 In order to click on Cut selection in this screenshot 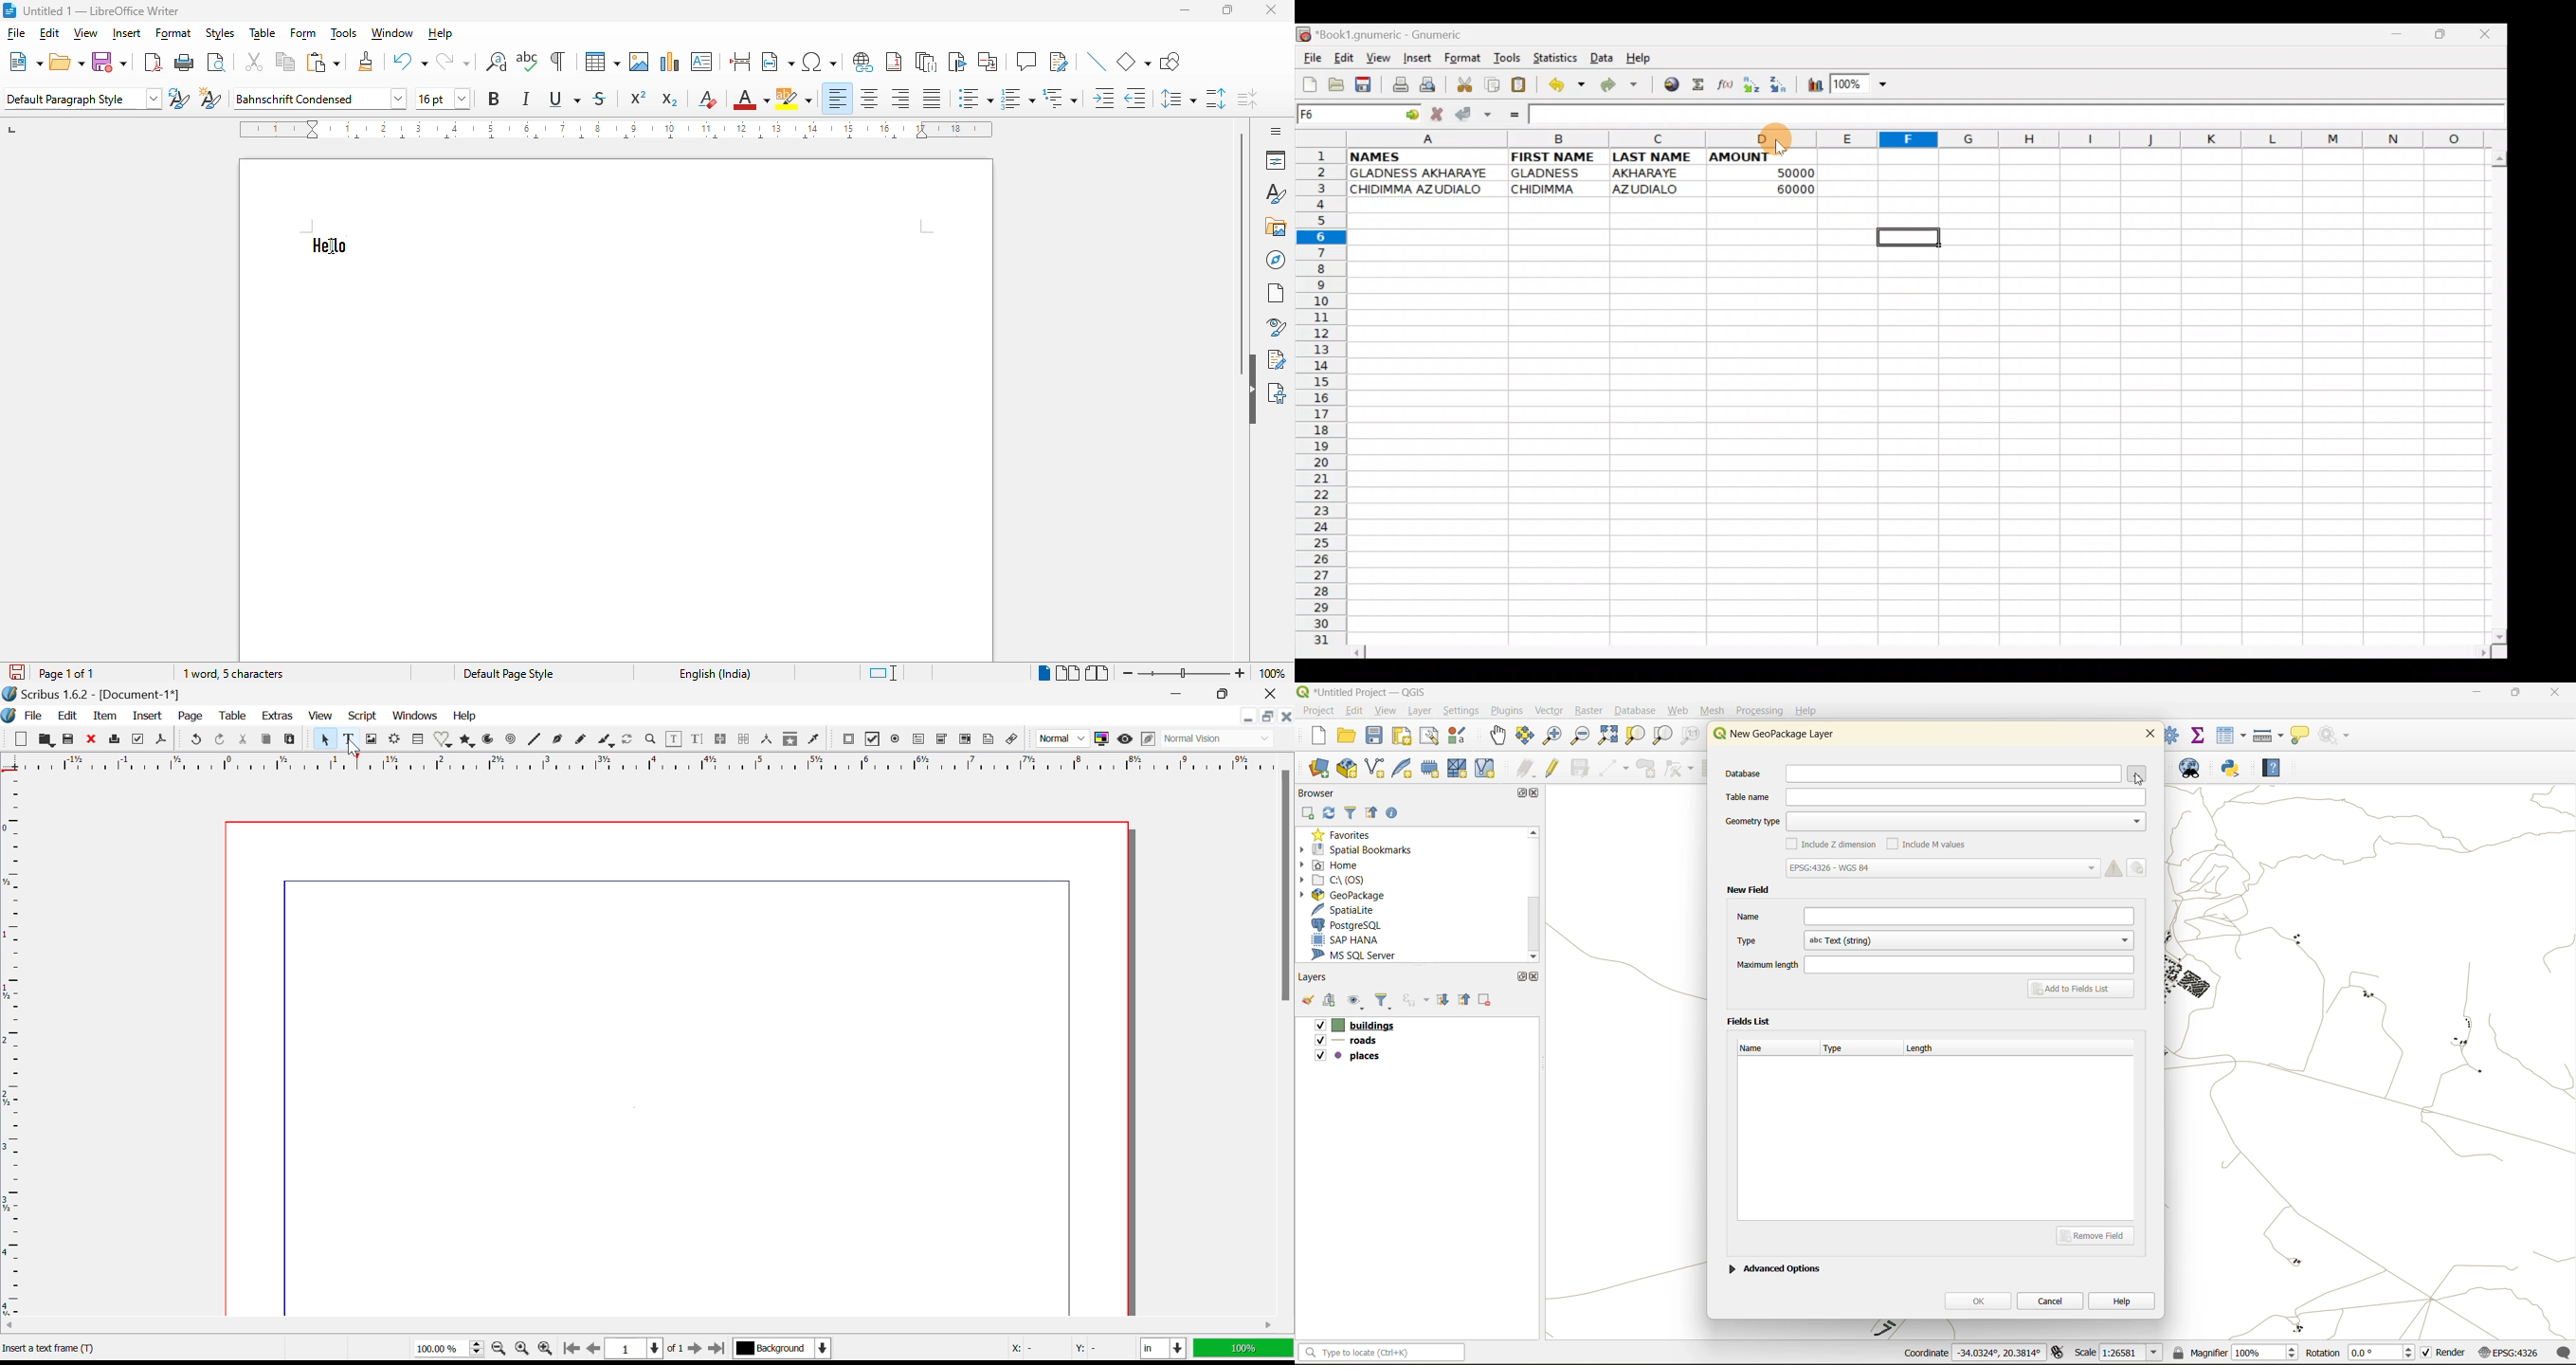, I will do `click(1461, 84)`.